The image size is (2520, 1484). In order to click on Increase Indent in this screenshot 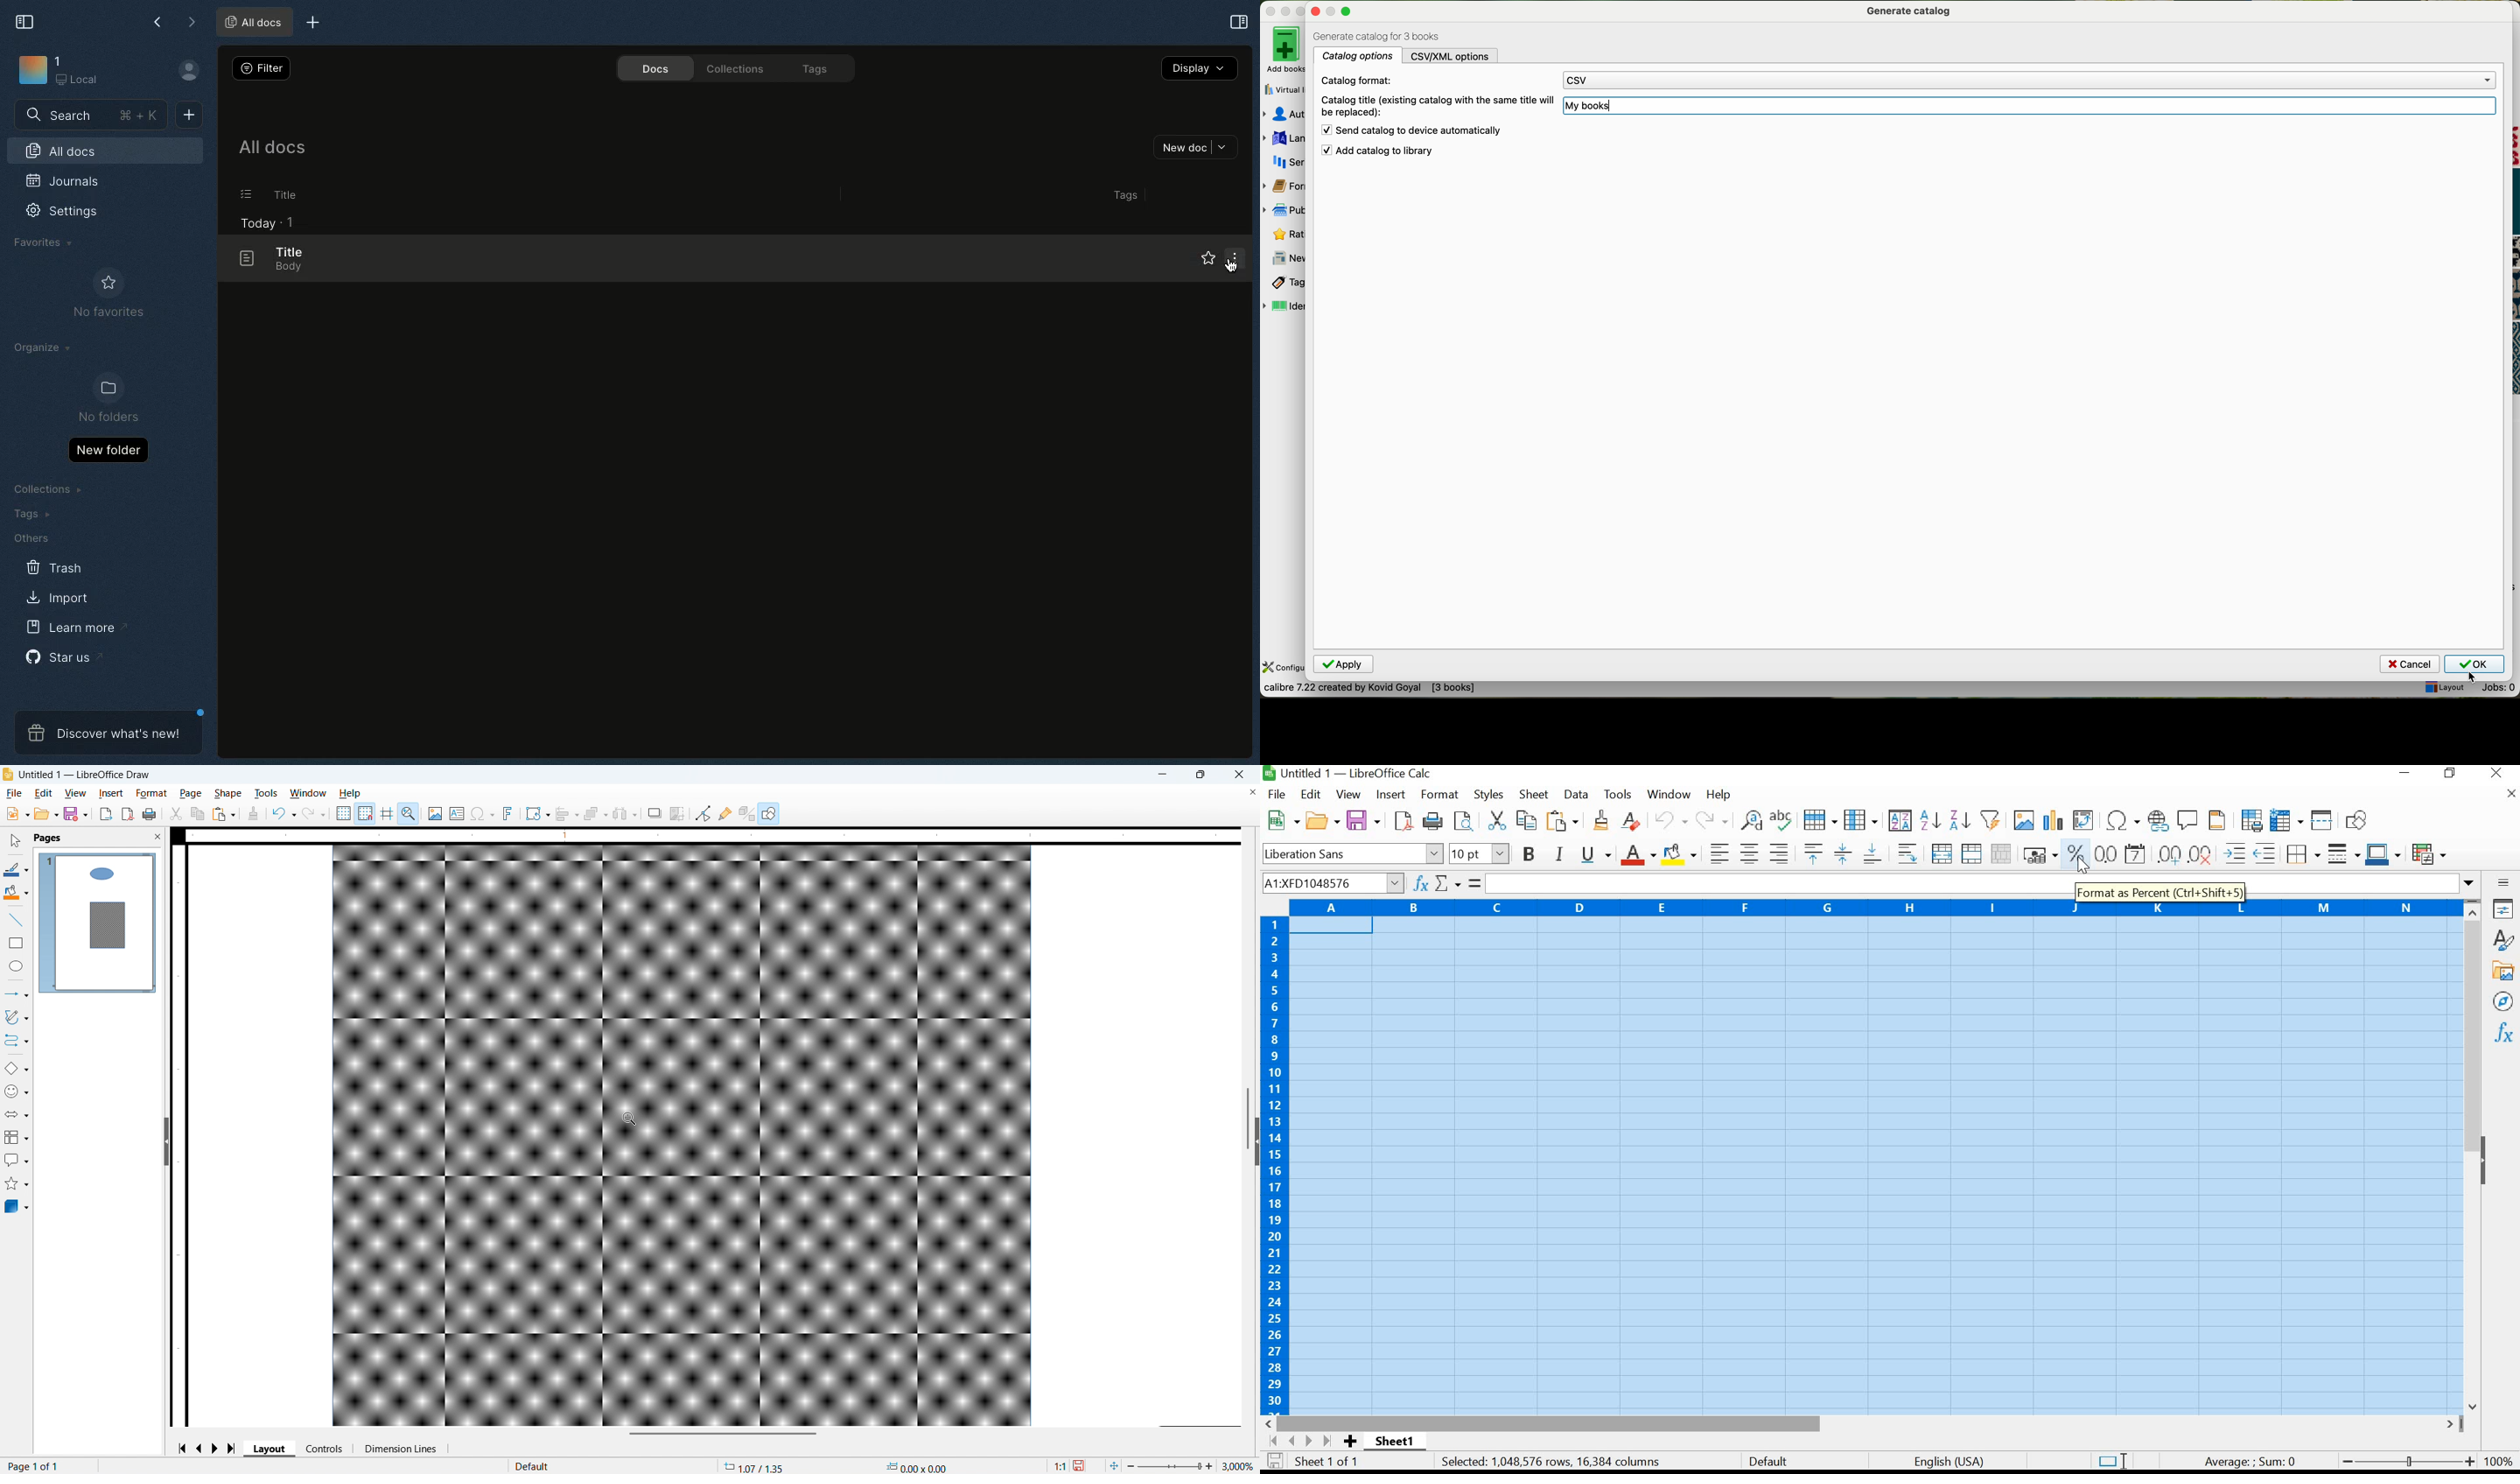, I will do `click(2234, 850)`.